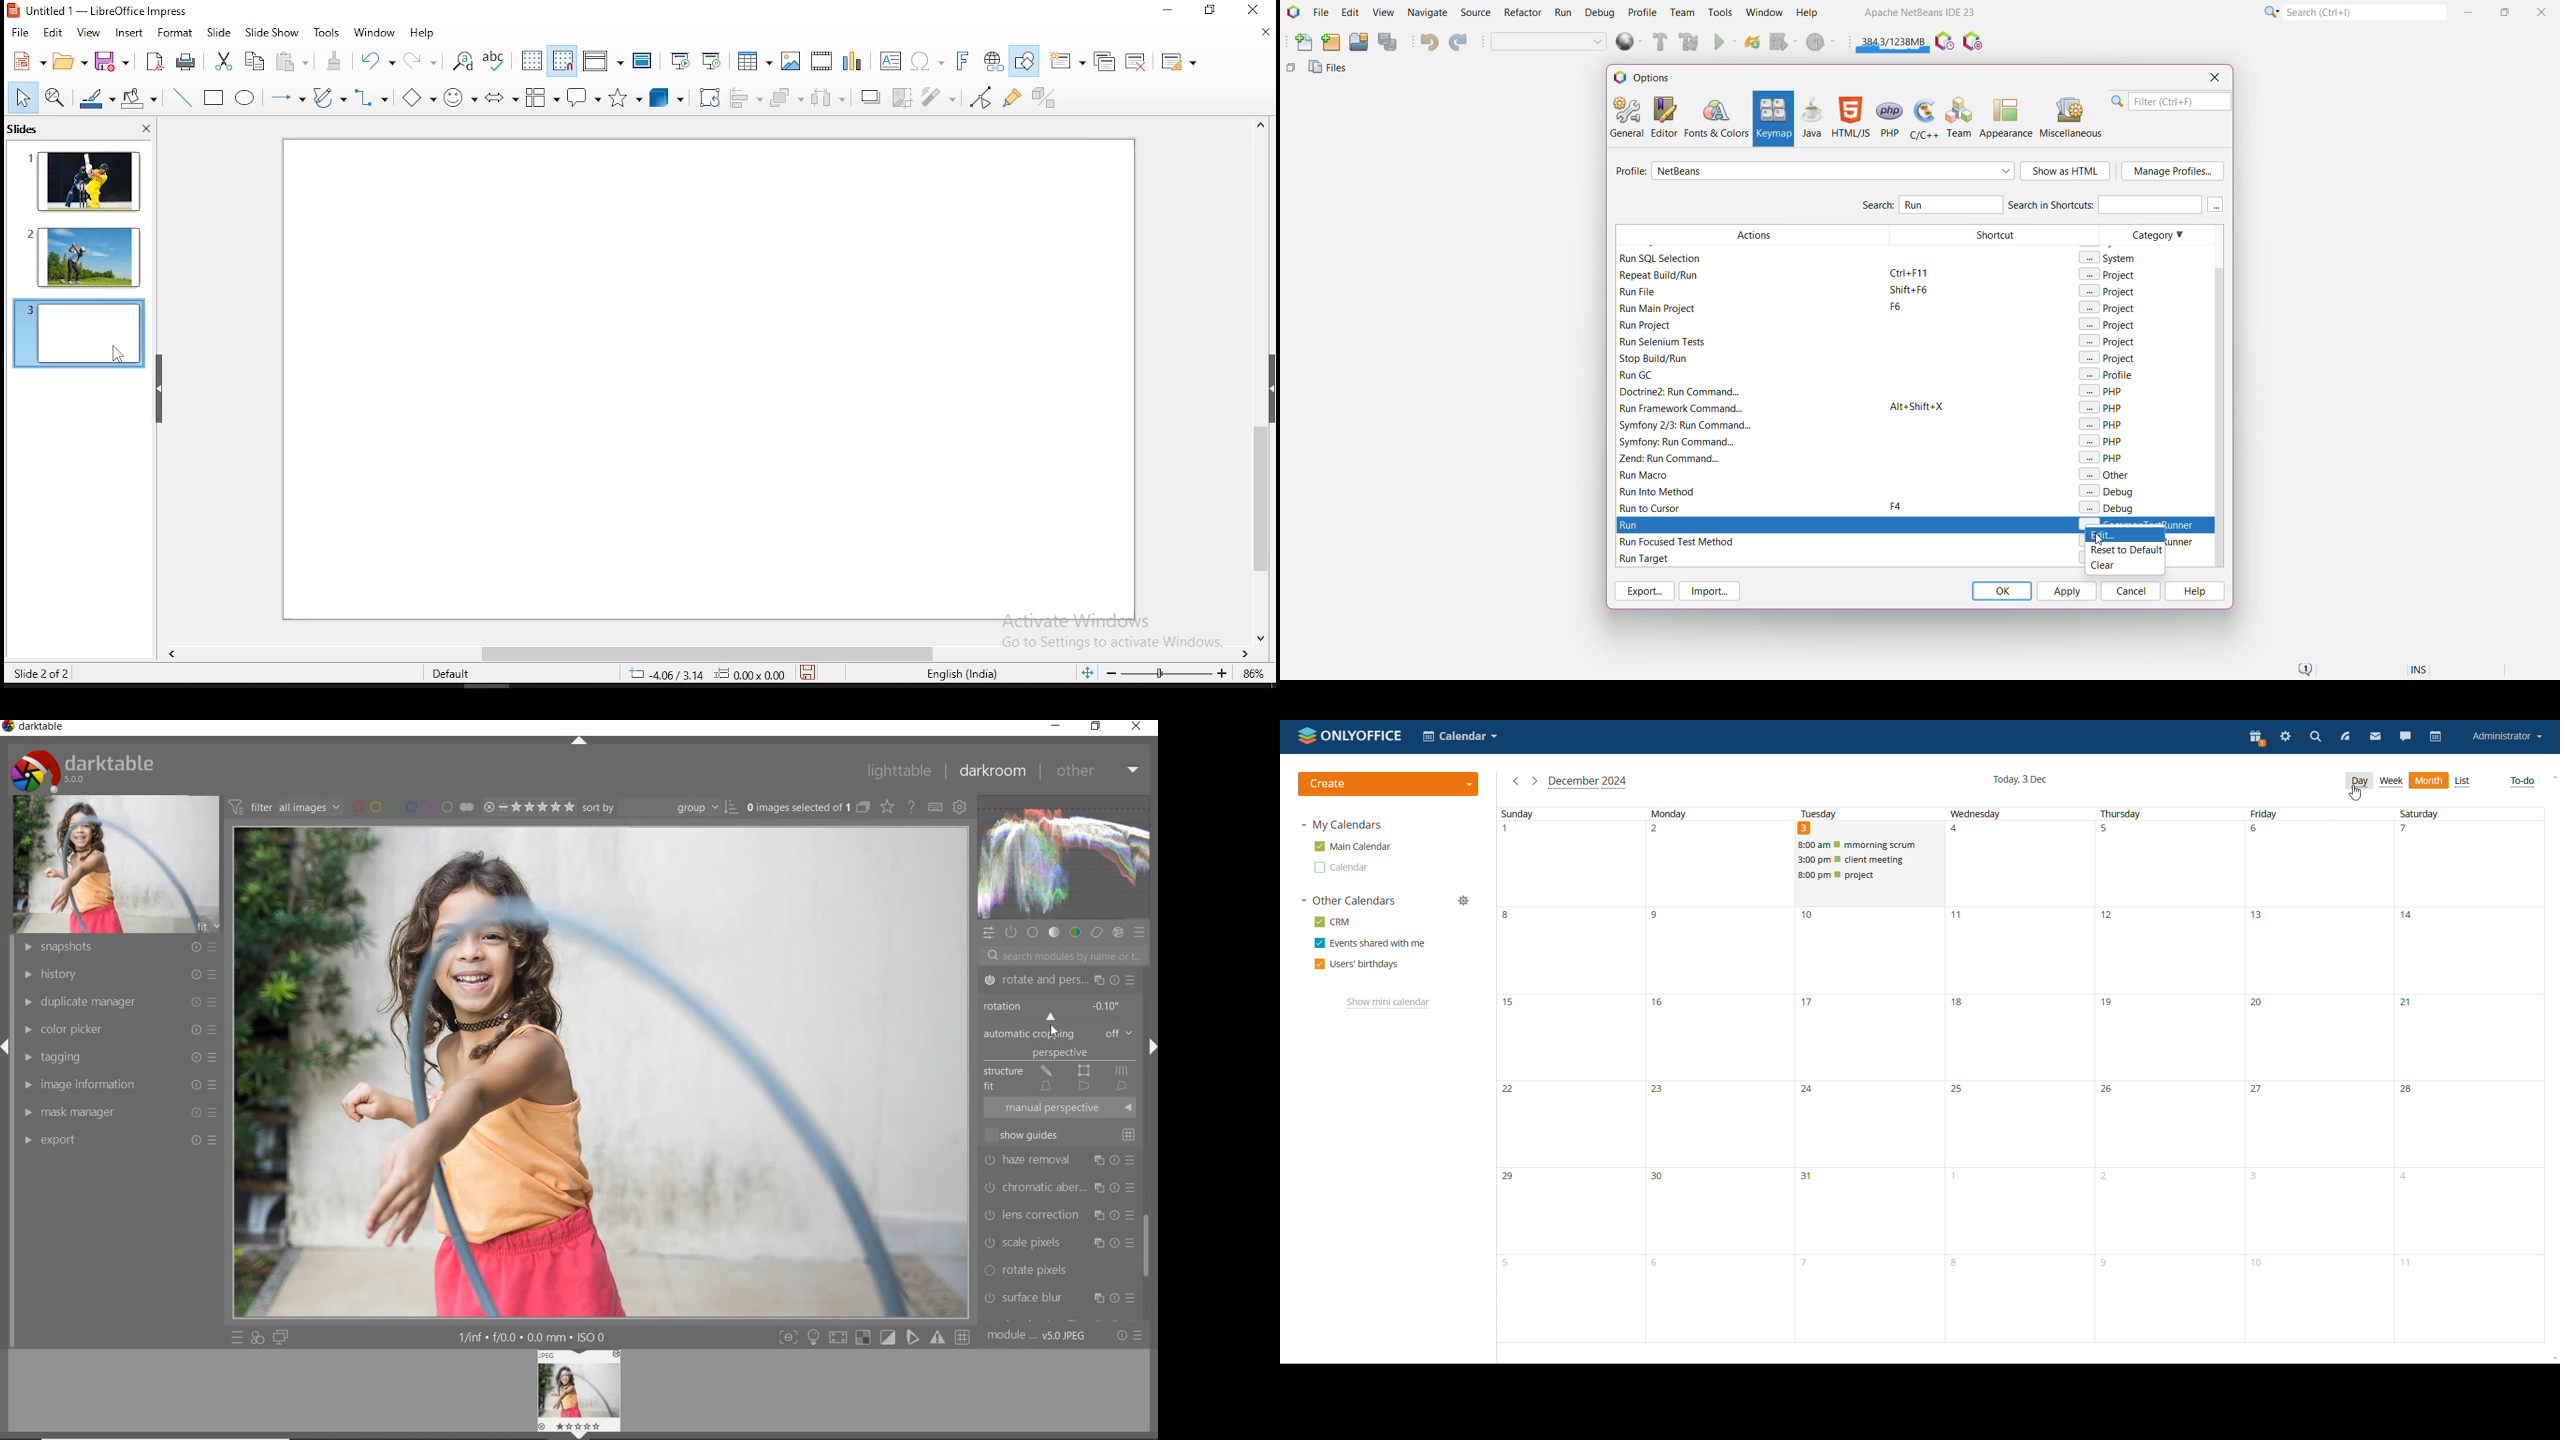 This screenshot has height=1456, width=2576. I want to click on Application Logo, so click(1292, 13).